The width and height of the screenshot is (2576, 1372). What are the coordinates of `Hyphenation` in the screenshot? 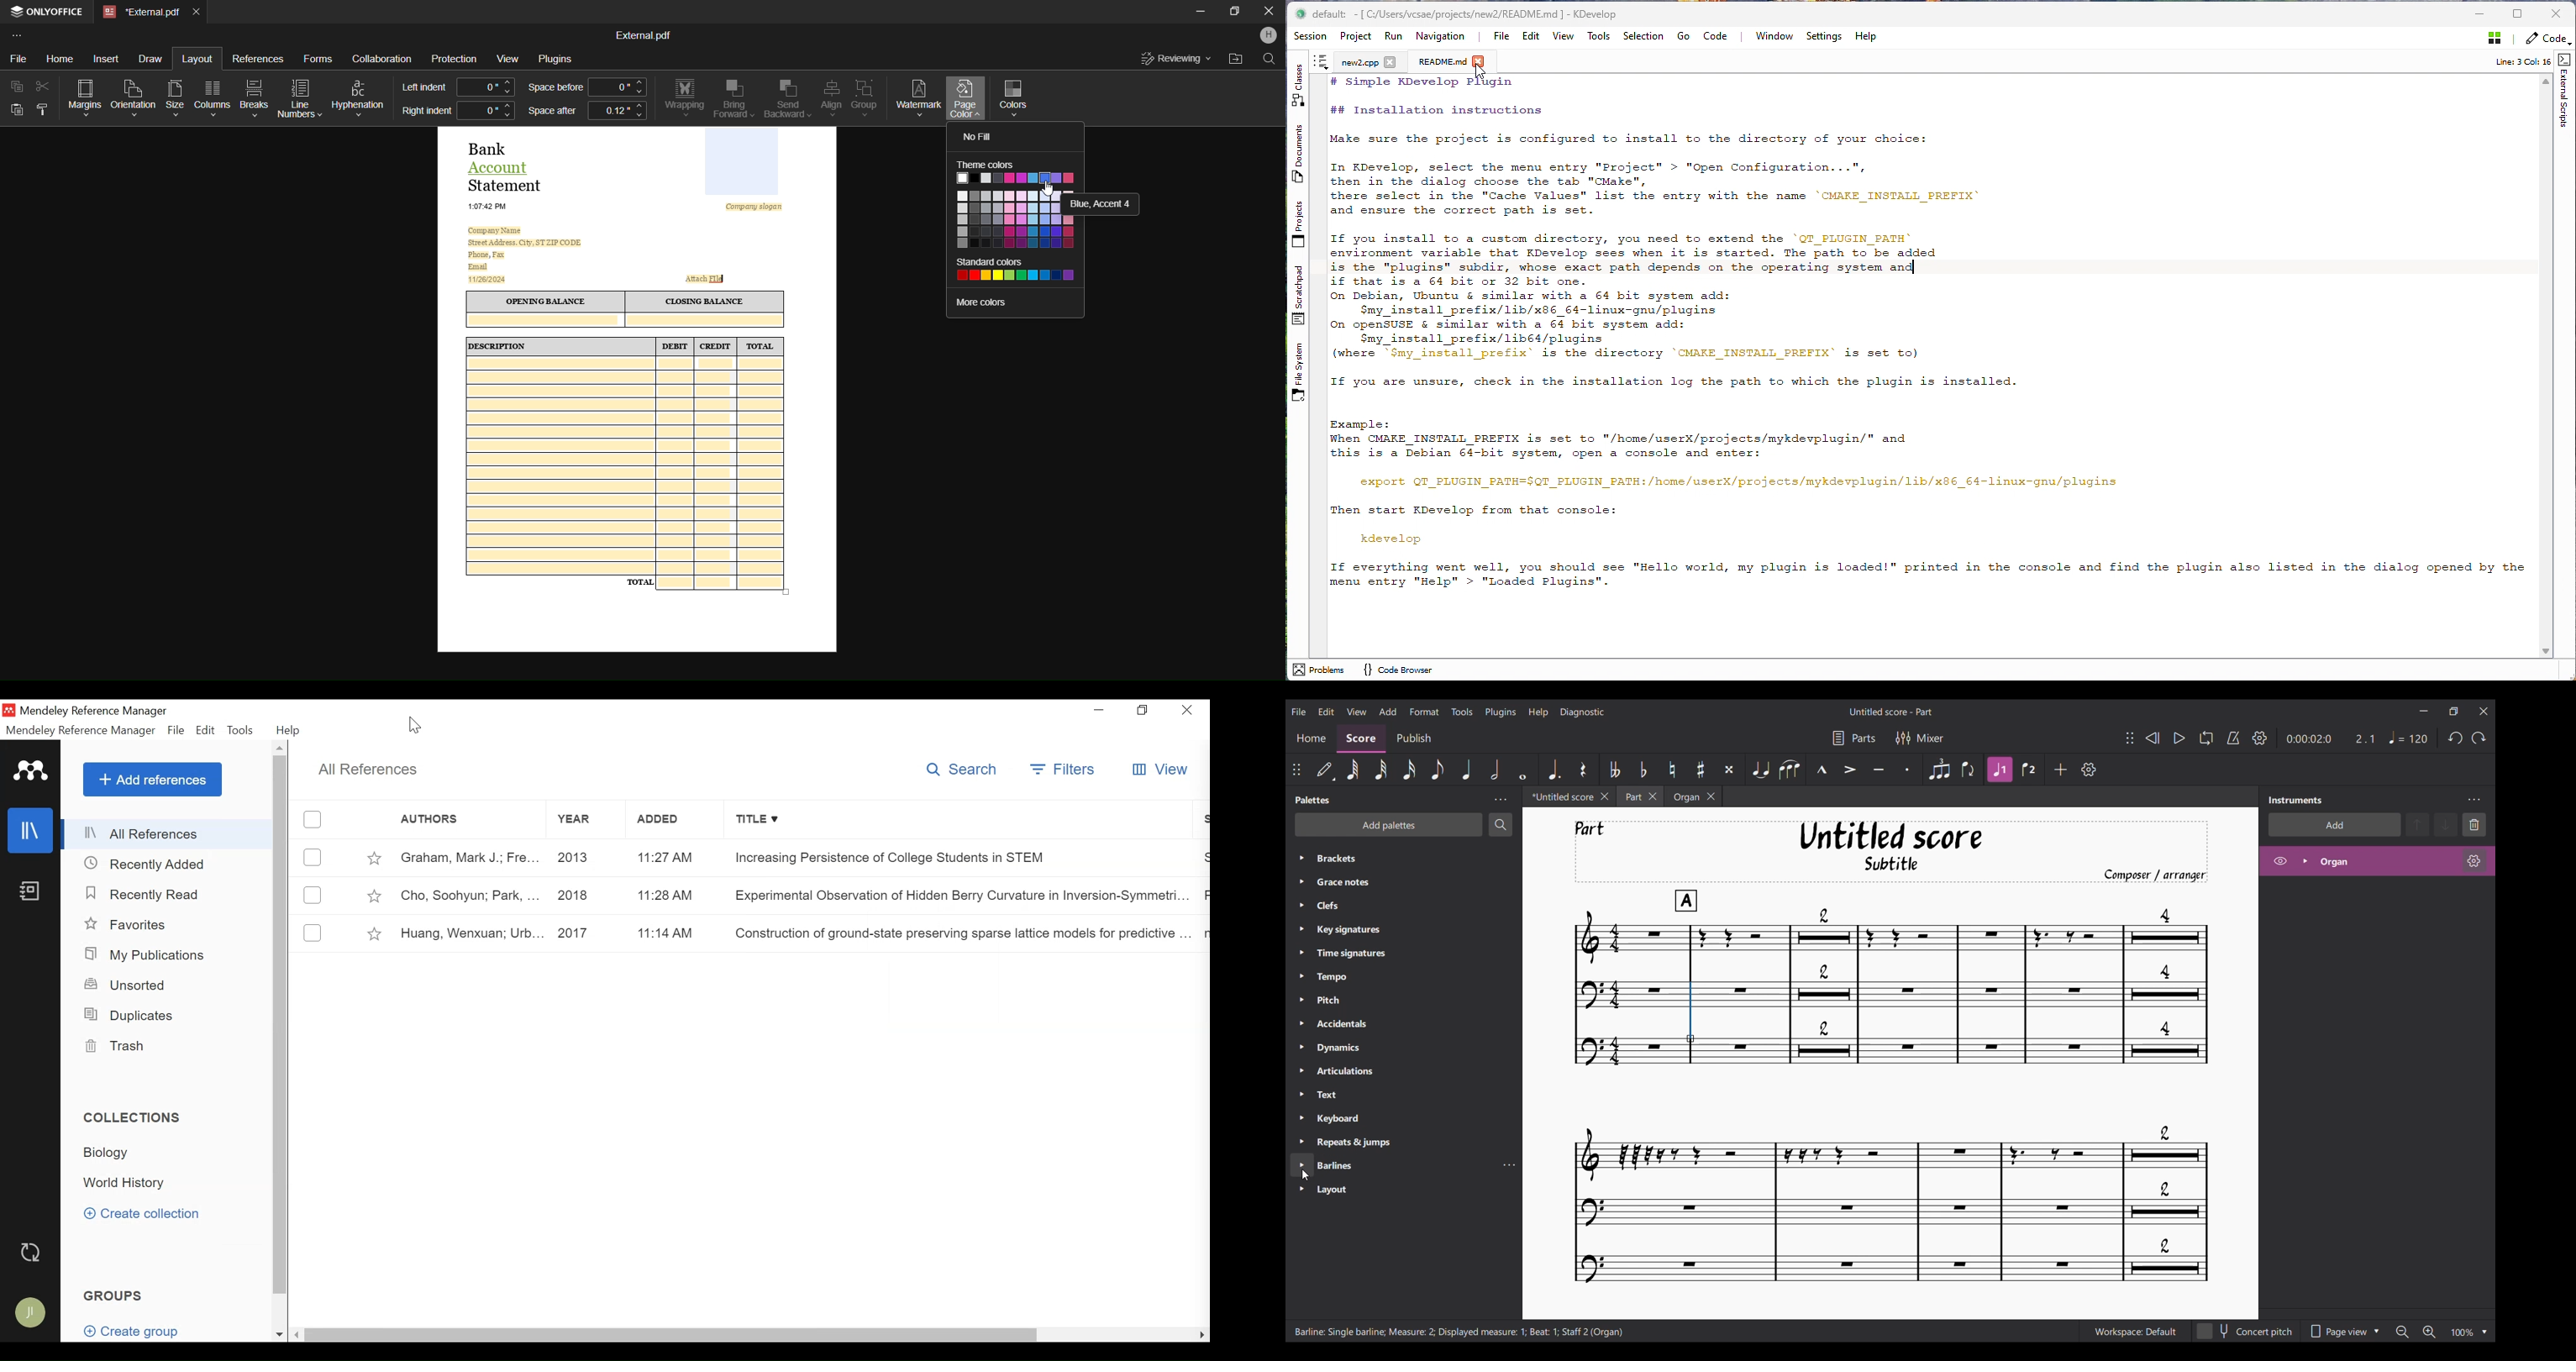 It's located at (360, 95).